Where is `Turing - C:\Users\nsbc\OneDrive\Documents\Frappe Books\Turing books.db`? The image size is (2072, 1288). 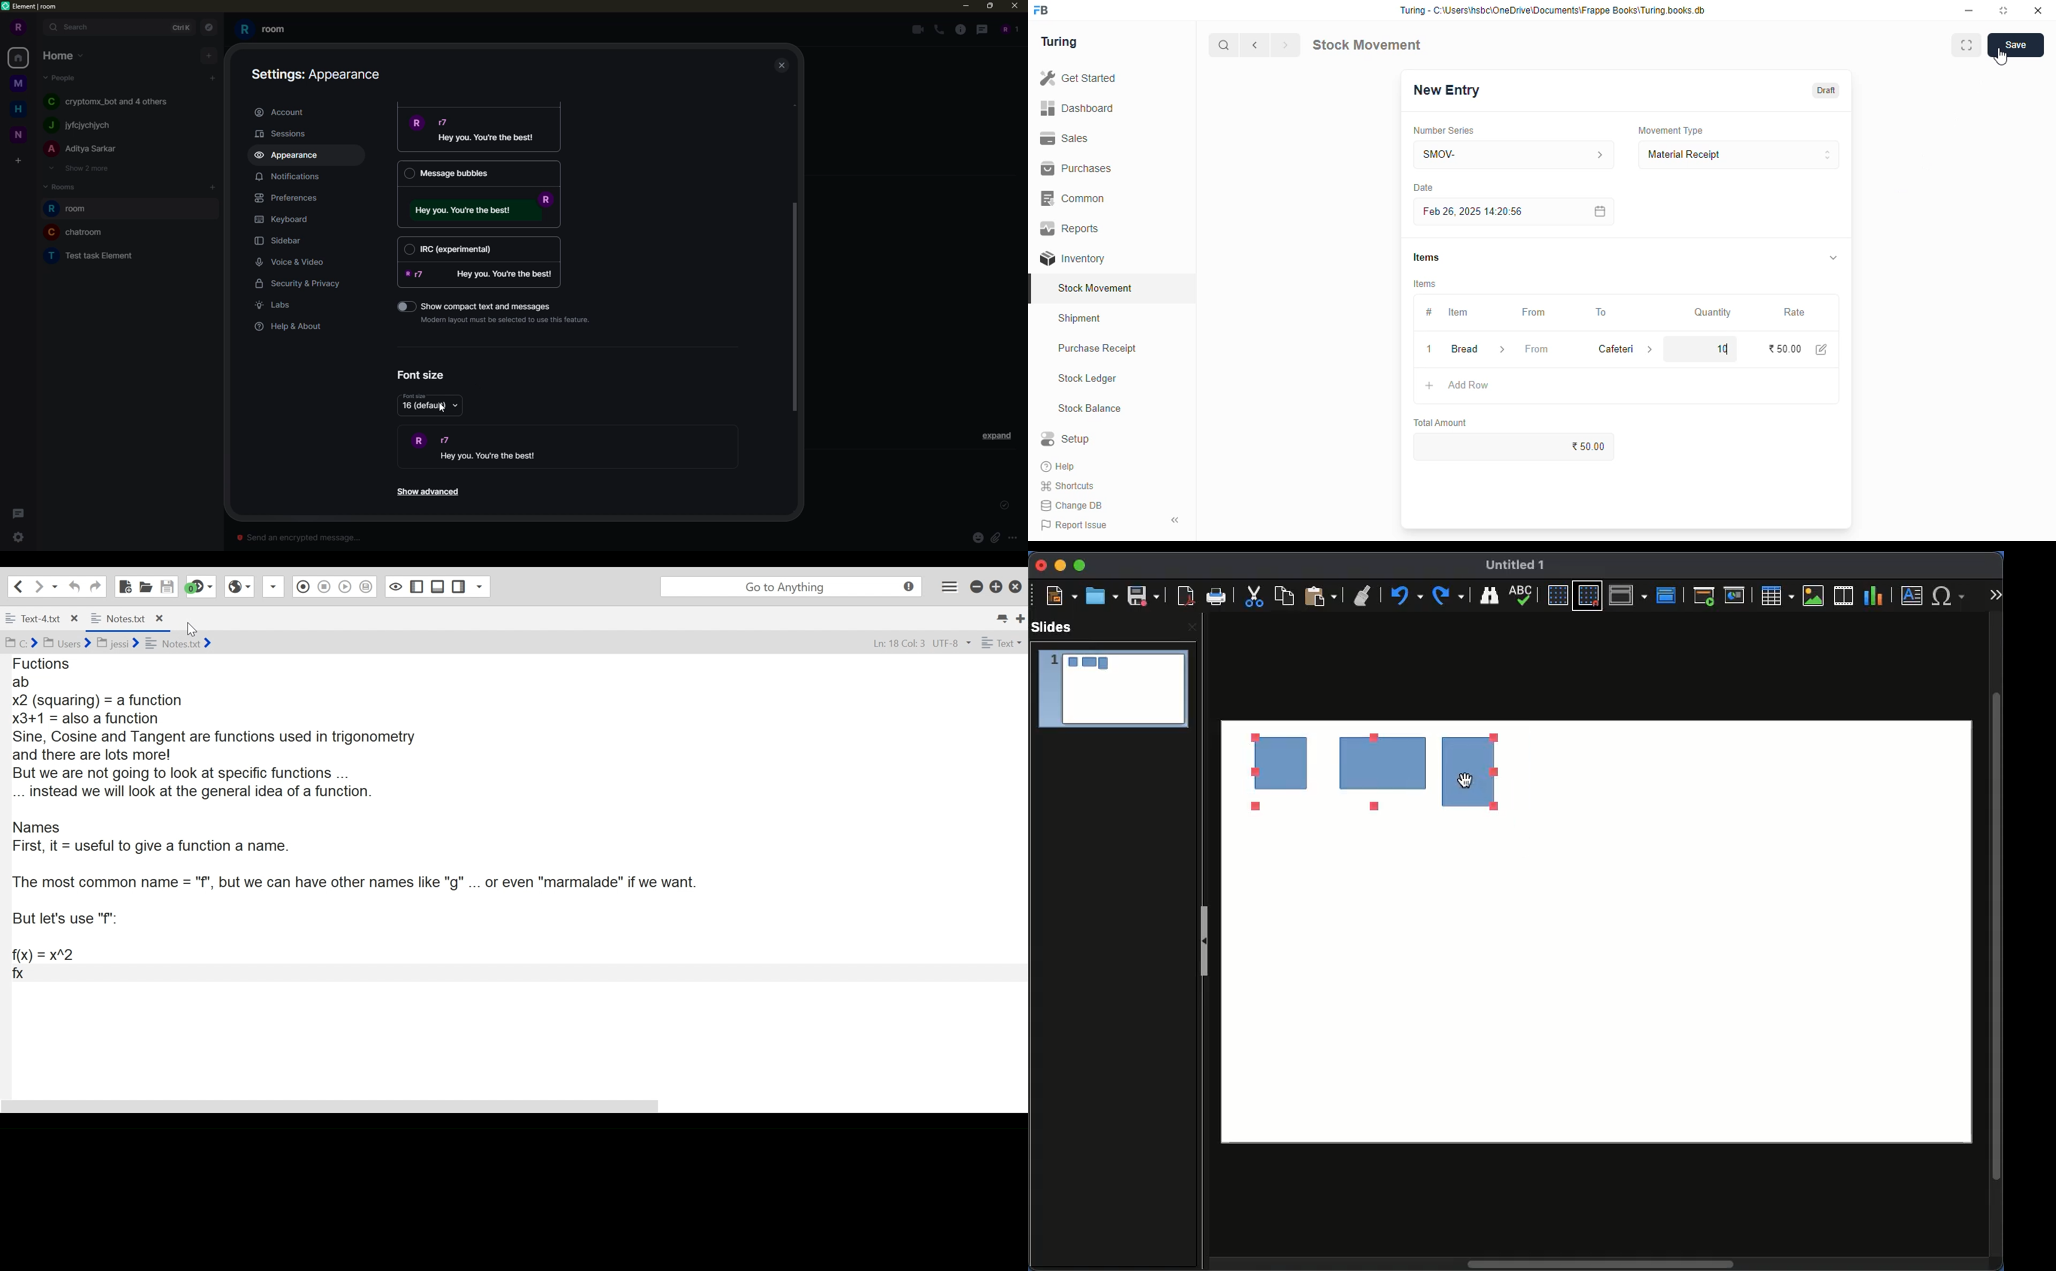
Turing - C:\Users\nsbc\OneDrive\Documents\Frappe Books\Turing books.db is located at coordinates (1553, 11).